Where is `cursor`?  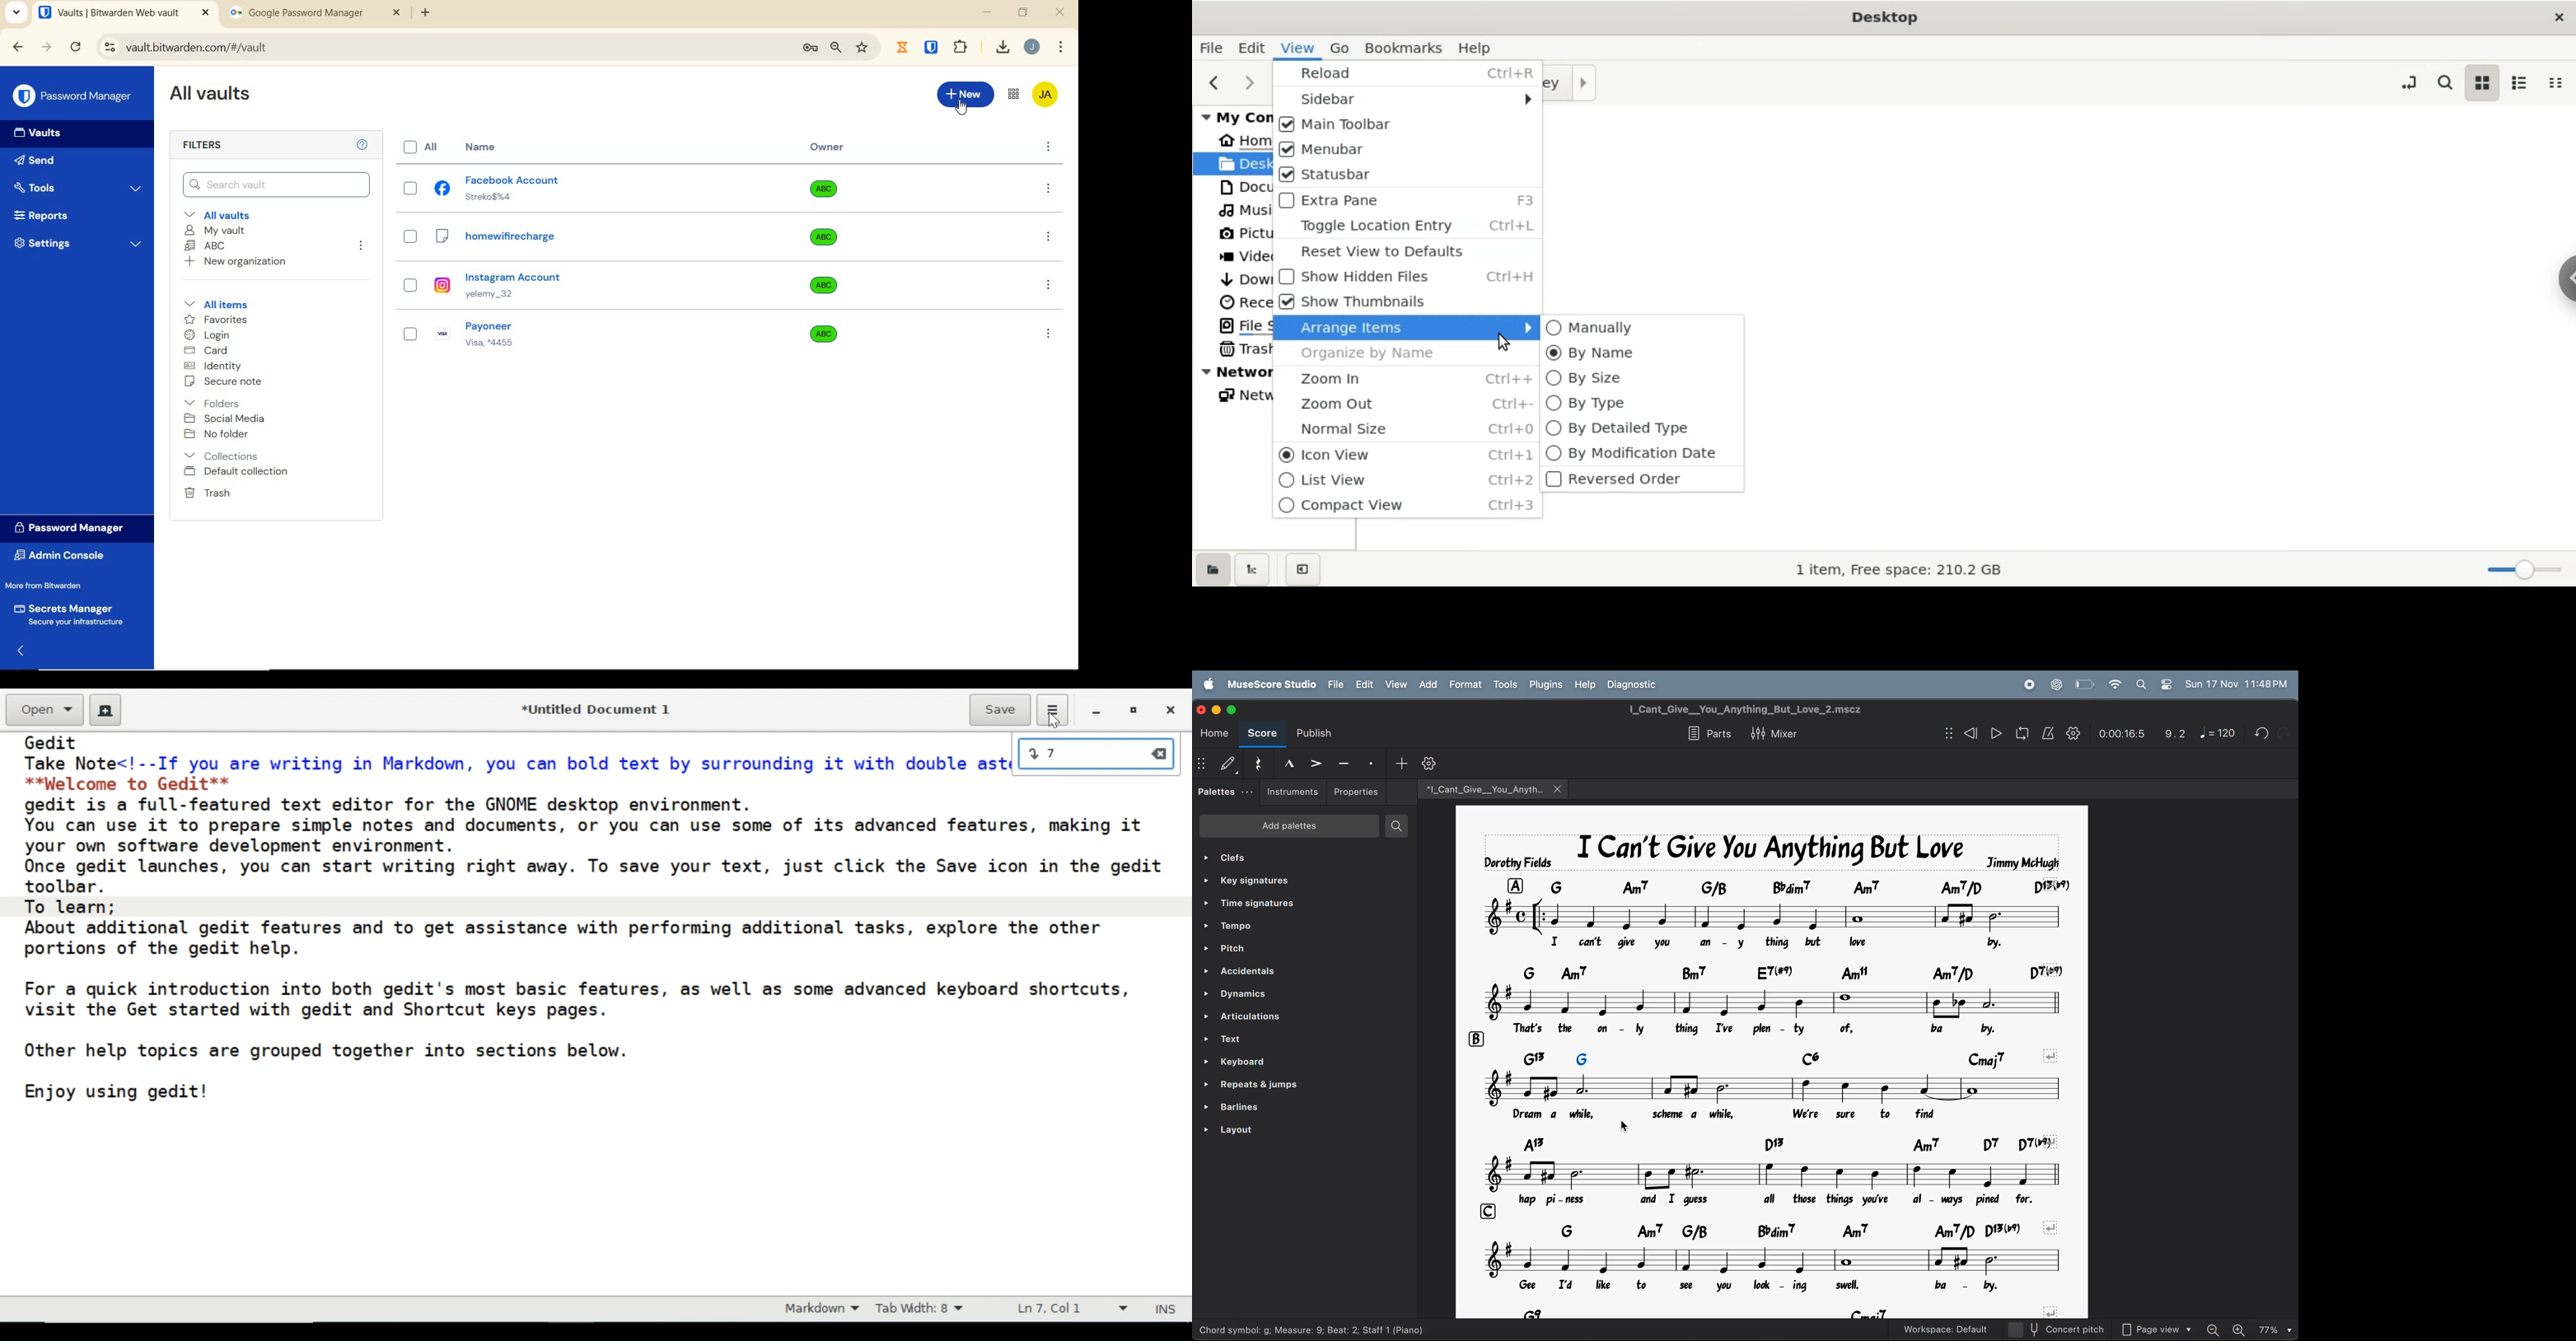
cursor is located at coordinates (1625, 1127).